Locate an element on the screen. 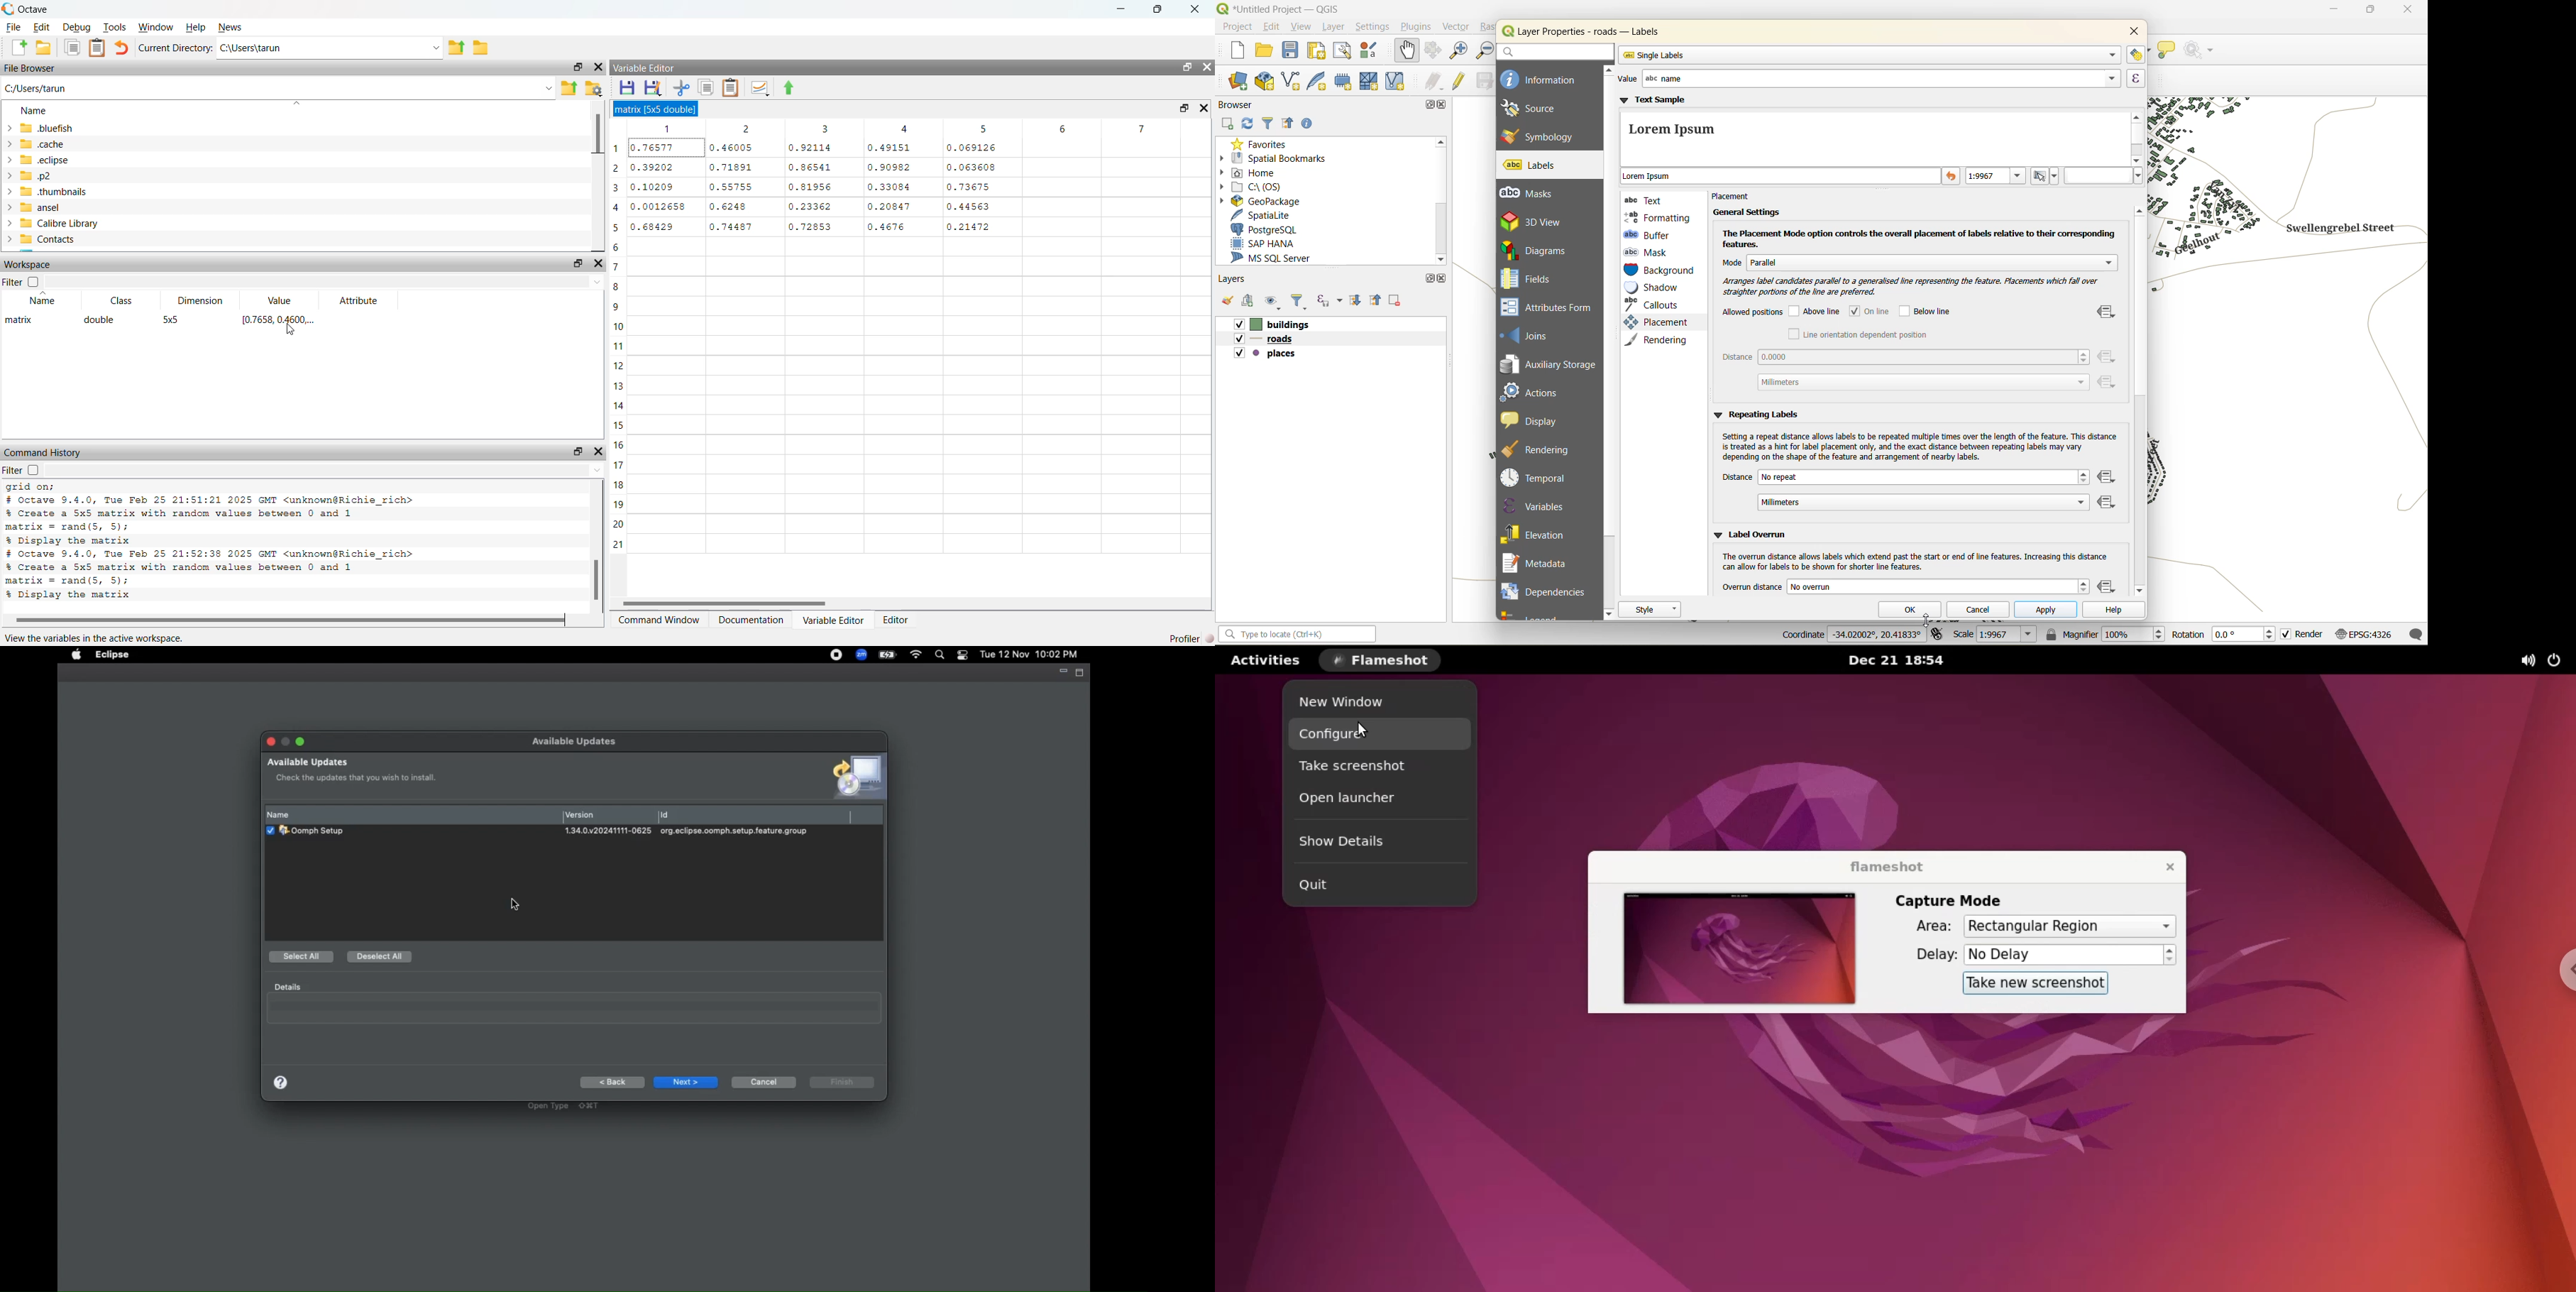 This screenshot has height=1316, width=2576. settings is located at coordinates (594, 90).